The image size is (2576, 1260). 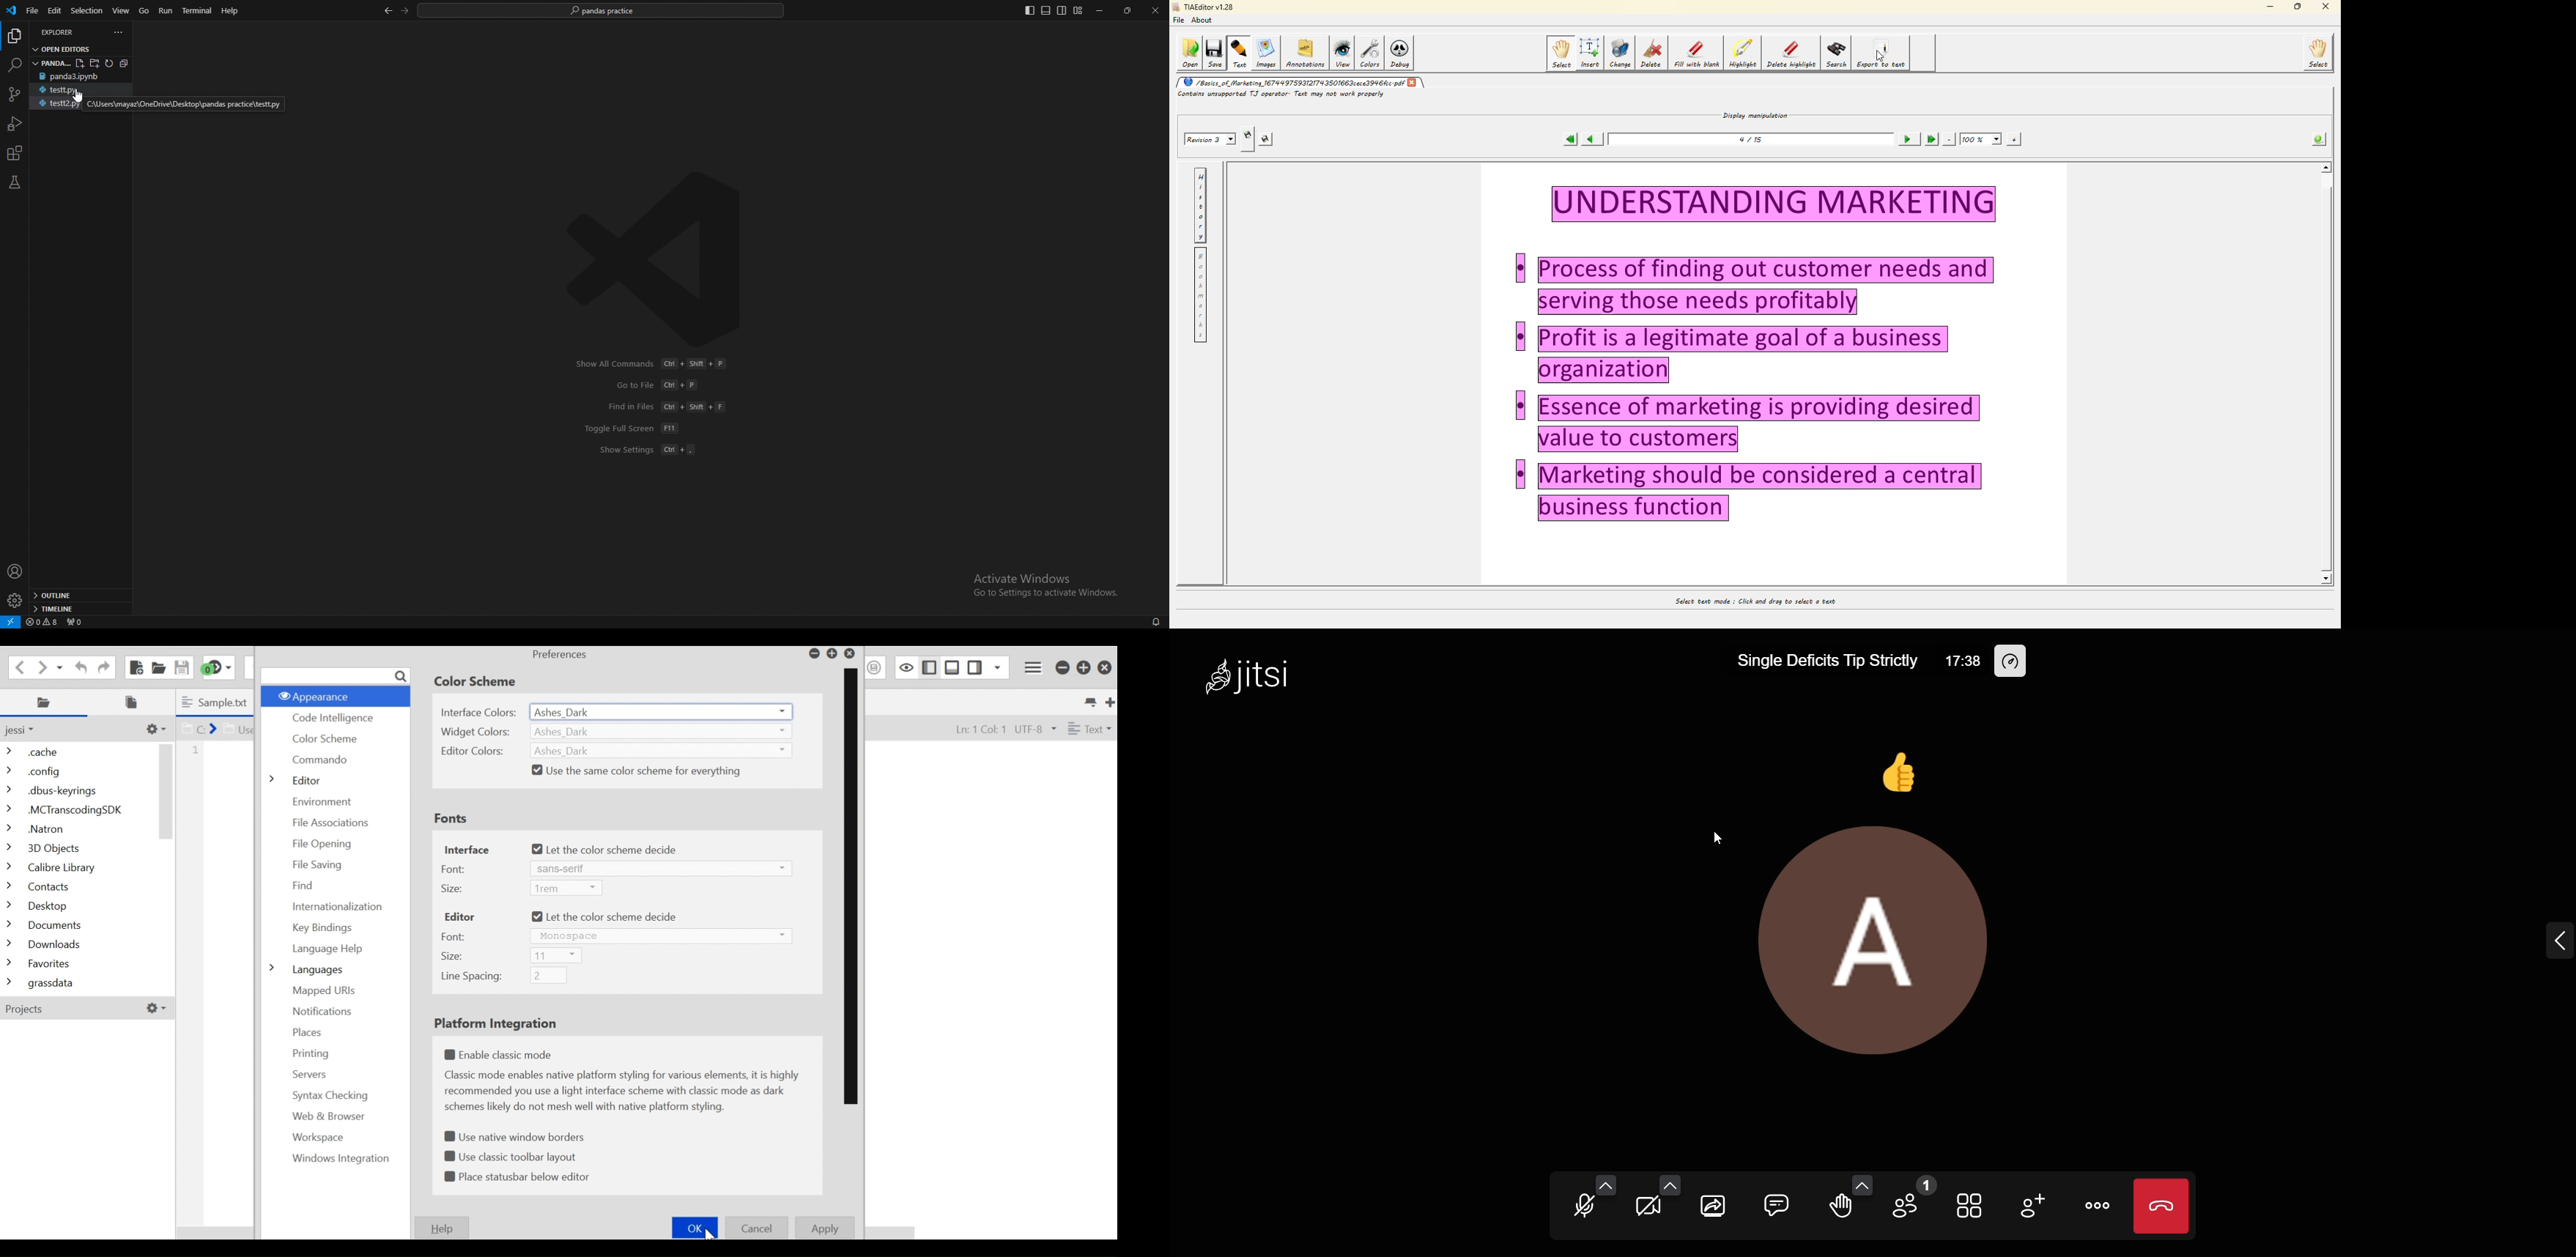 I want to click on unmute mic, so click(x=1581, y=1206).